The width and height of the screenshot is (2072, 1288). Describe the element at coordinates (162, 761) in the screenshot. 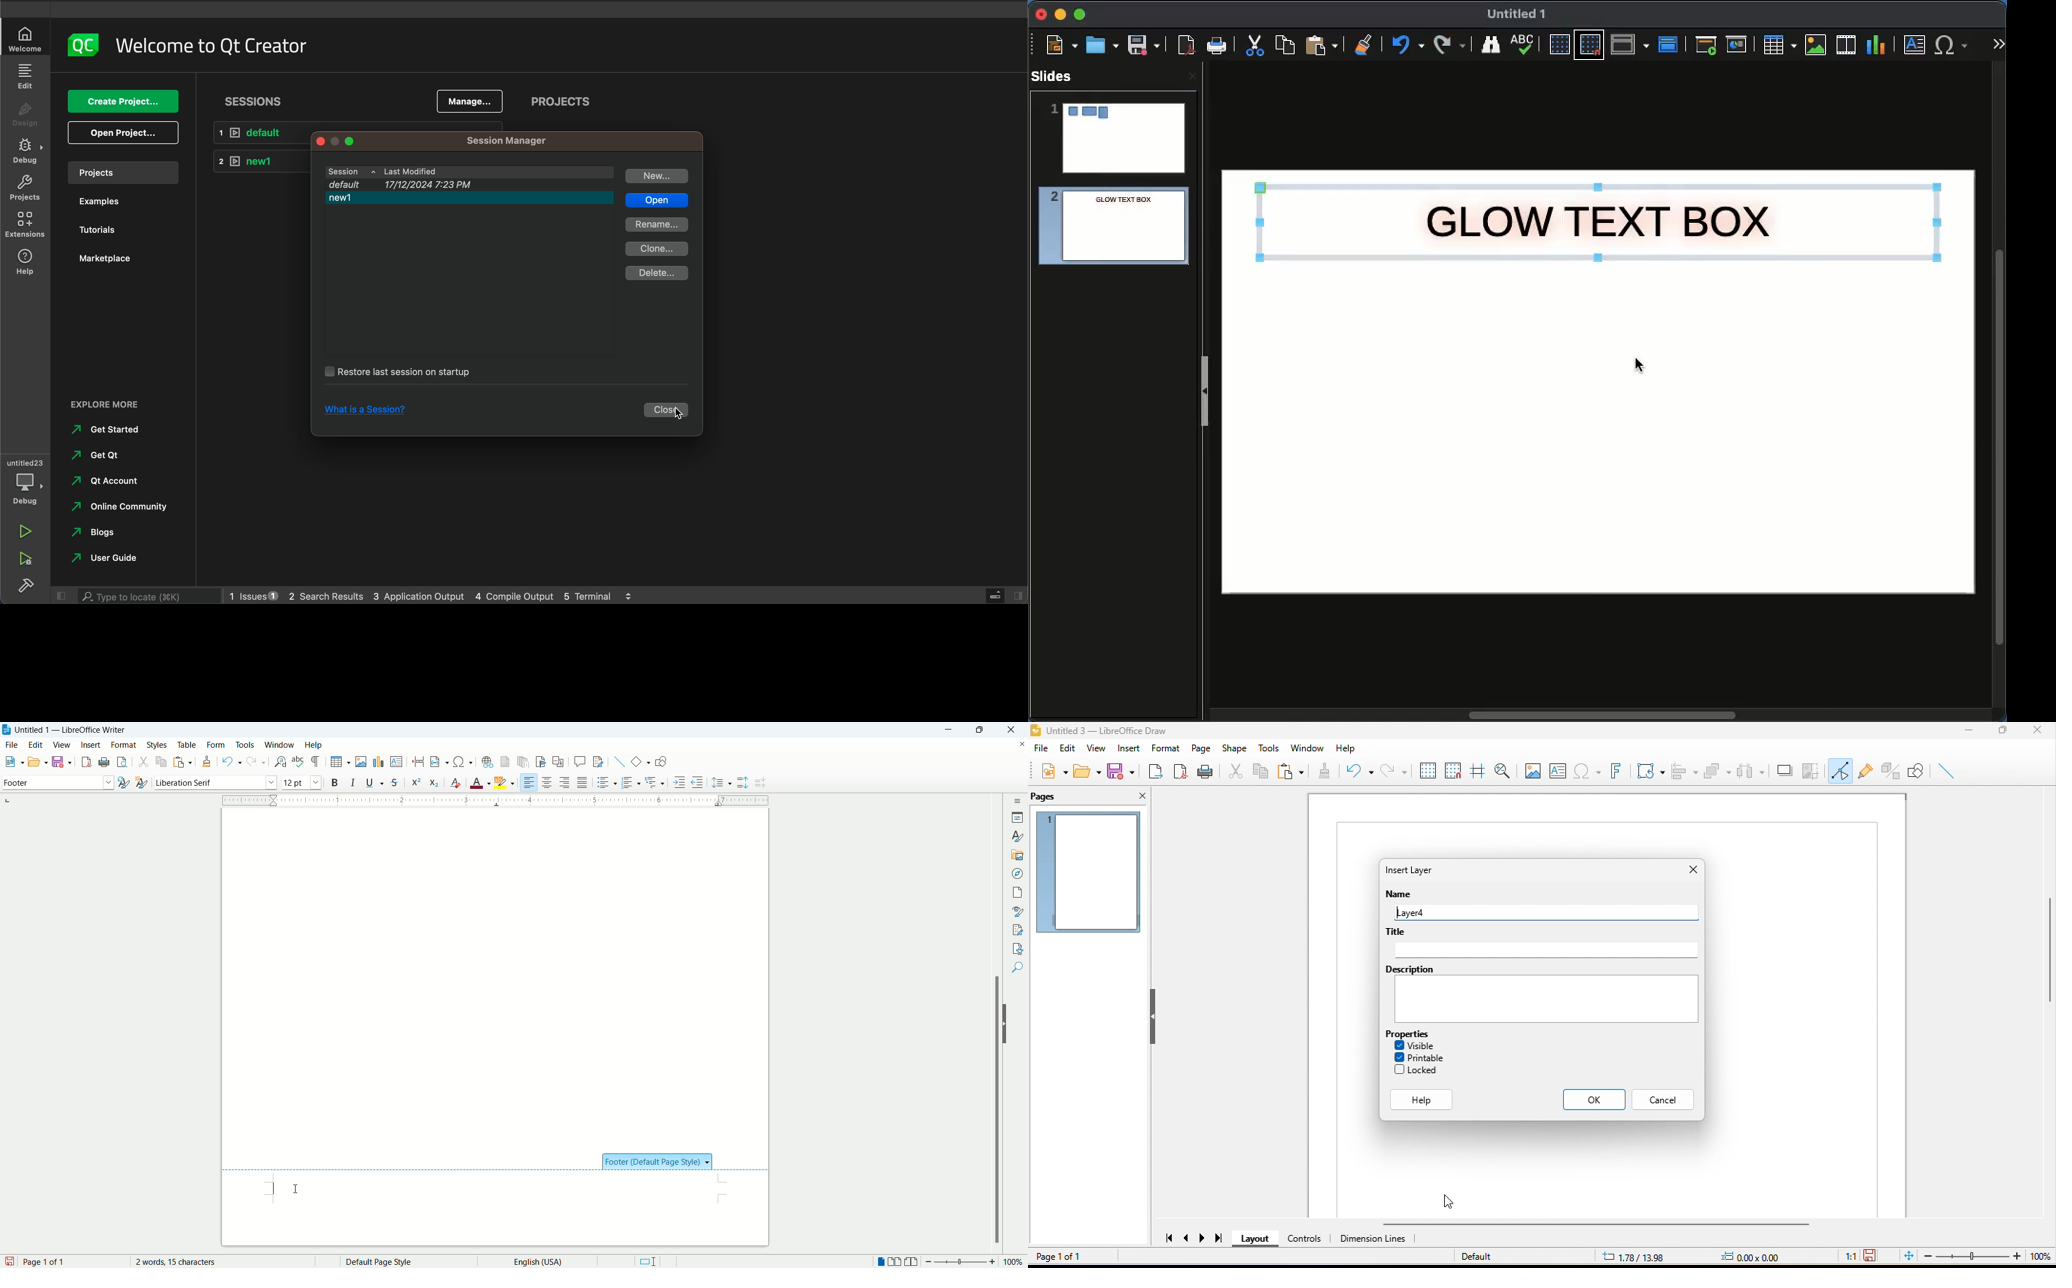

I see `copy` at that location.